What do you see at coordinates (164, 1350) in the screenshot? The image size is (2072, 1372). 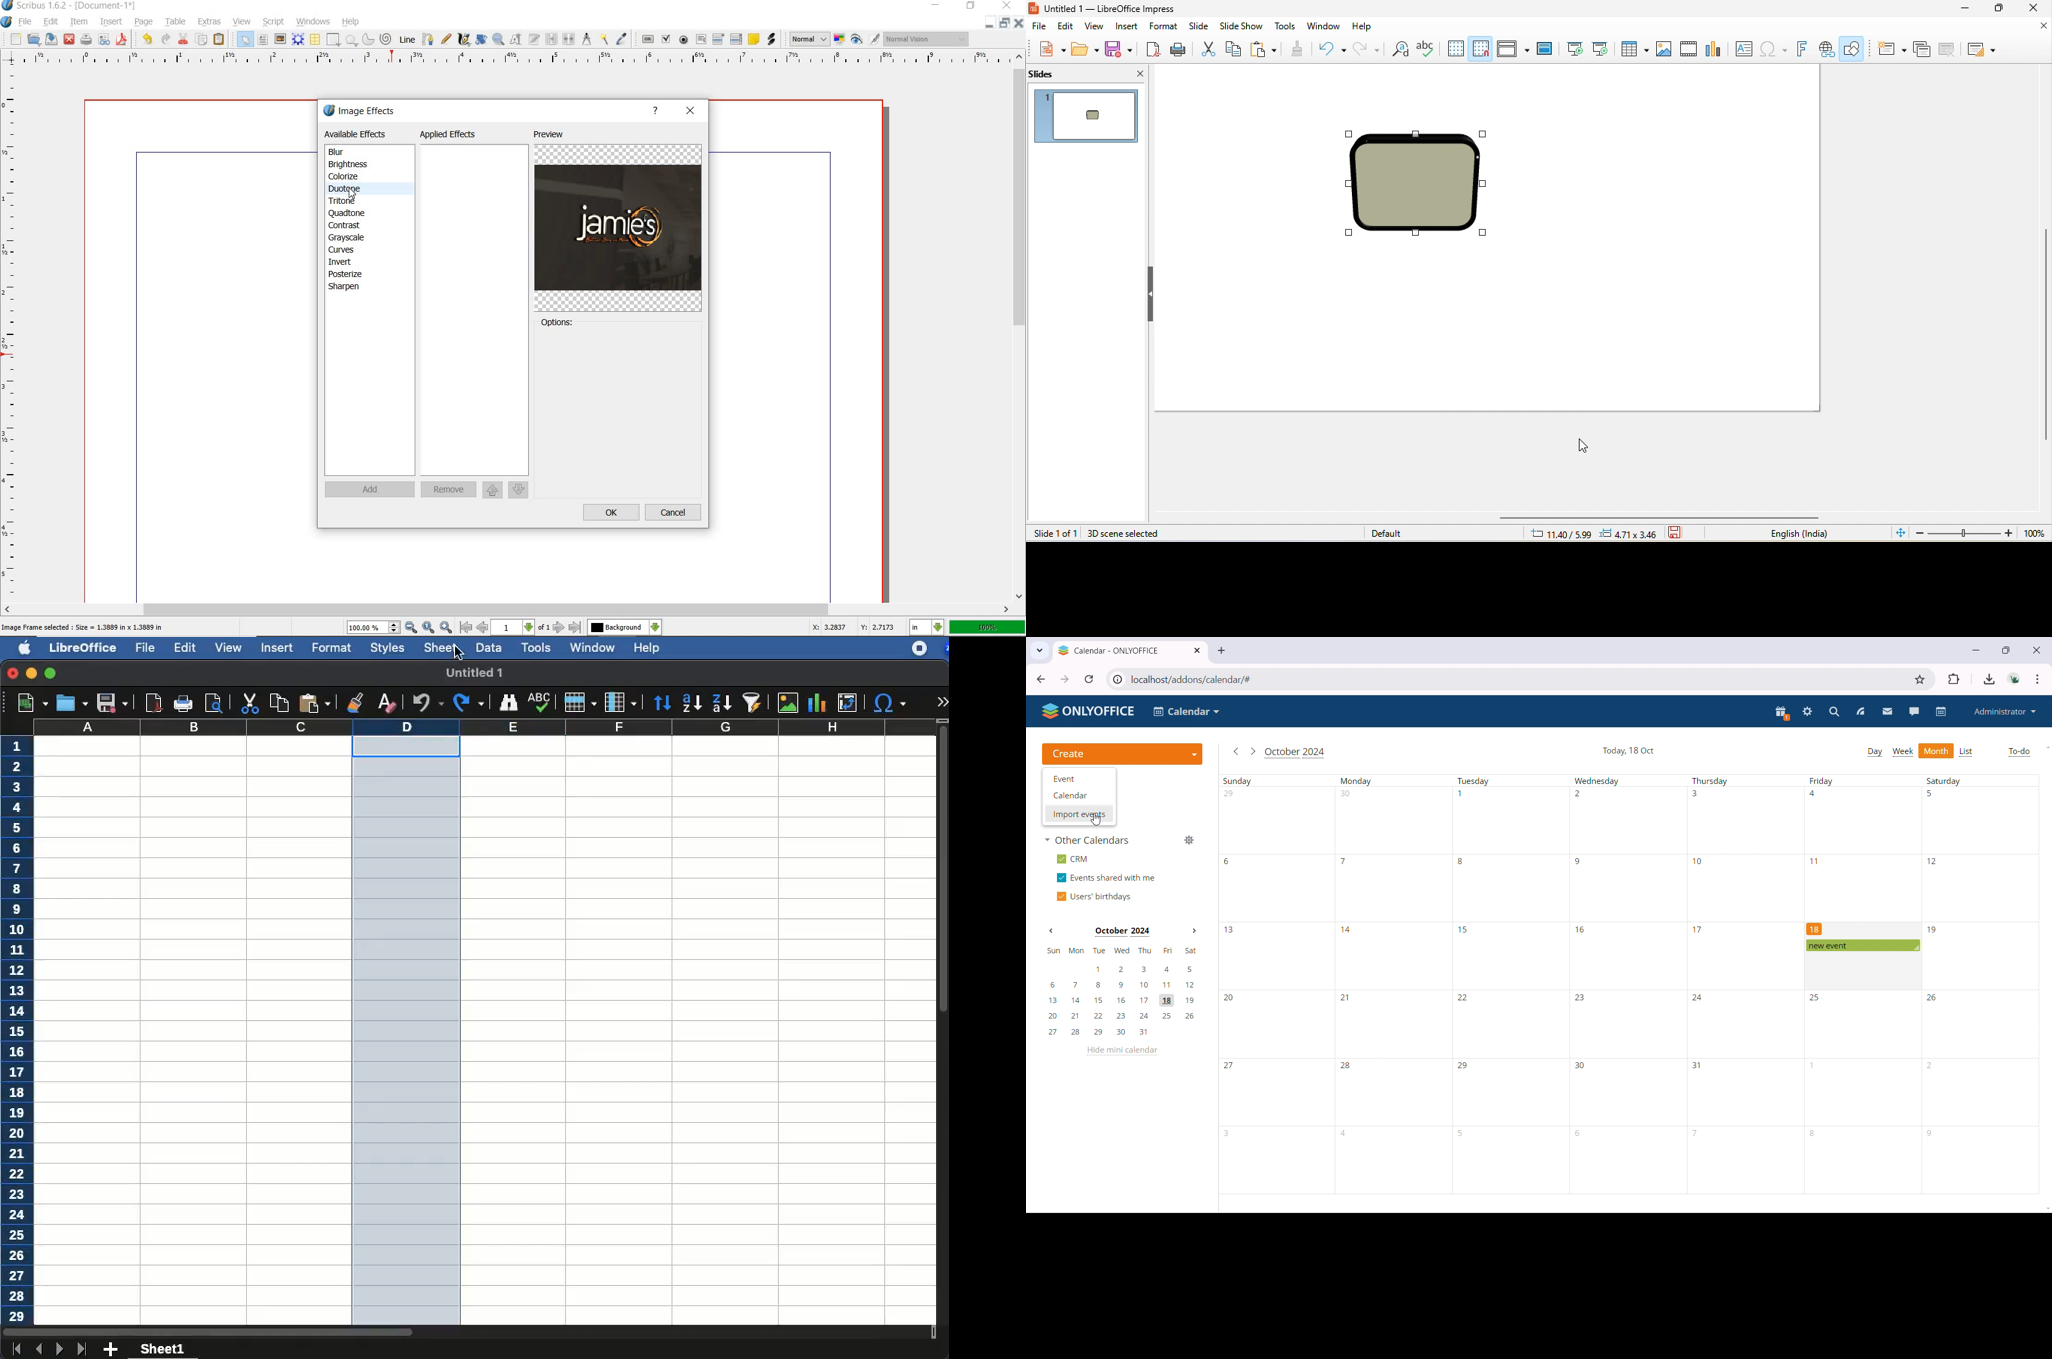 I see `sheet1` at bounding box center [164, 1350].